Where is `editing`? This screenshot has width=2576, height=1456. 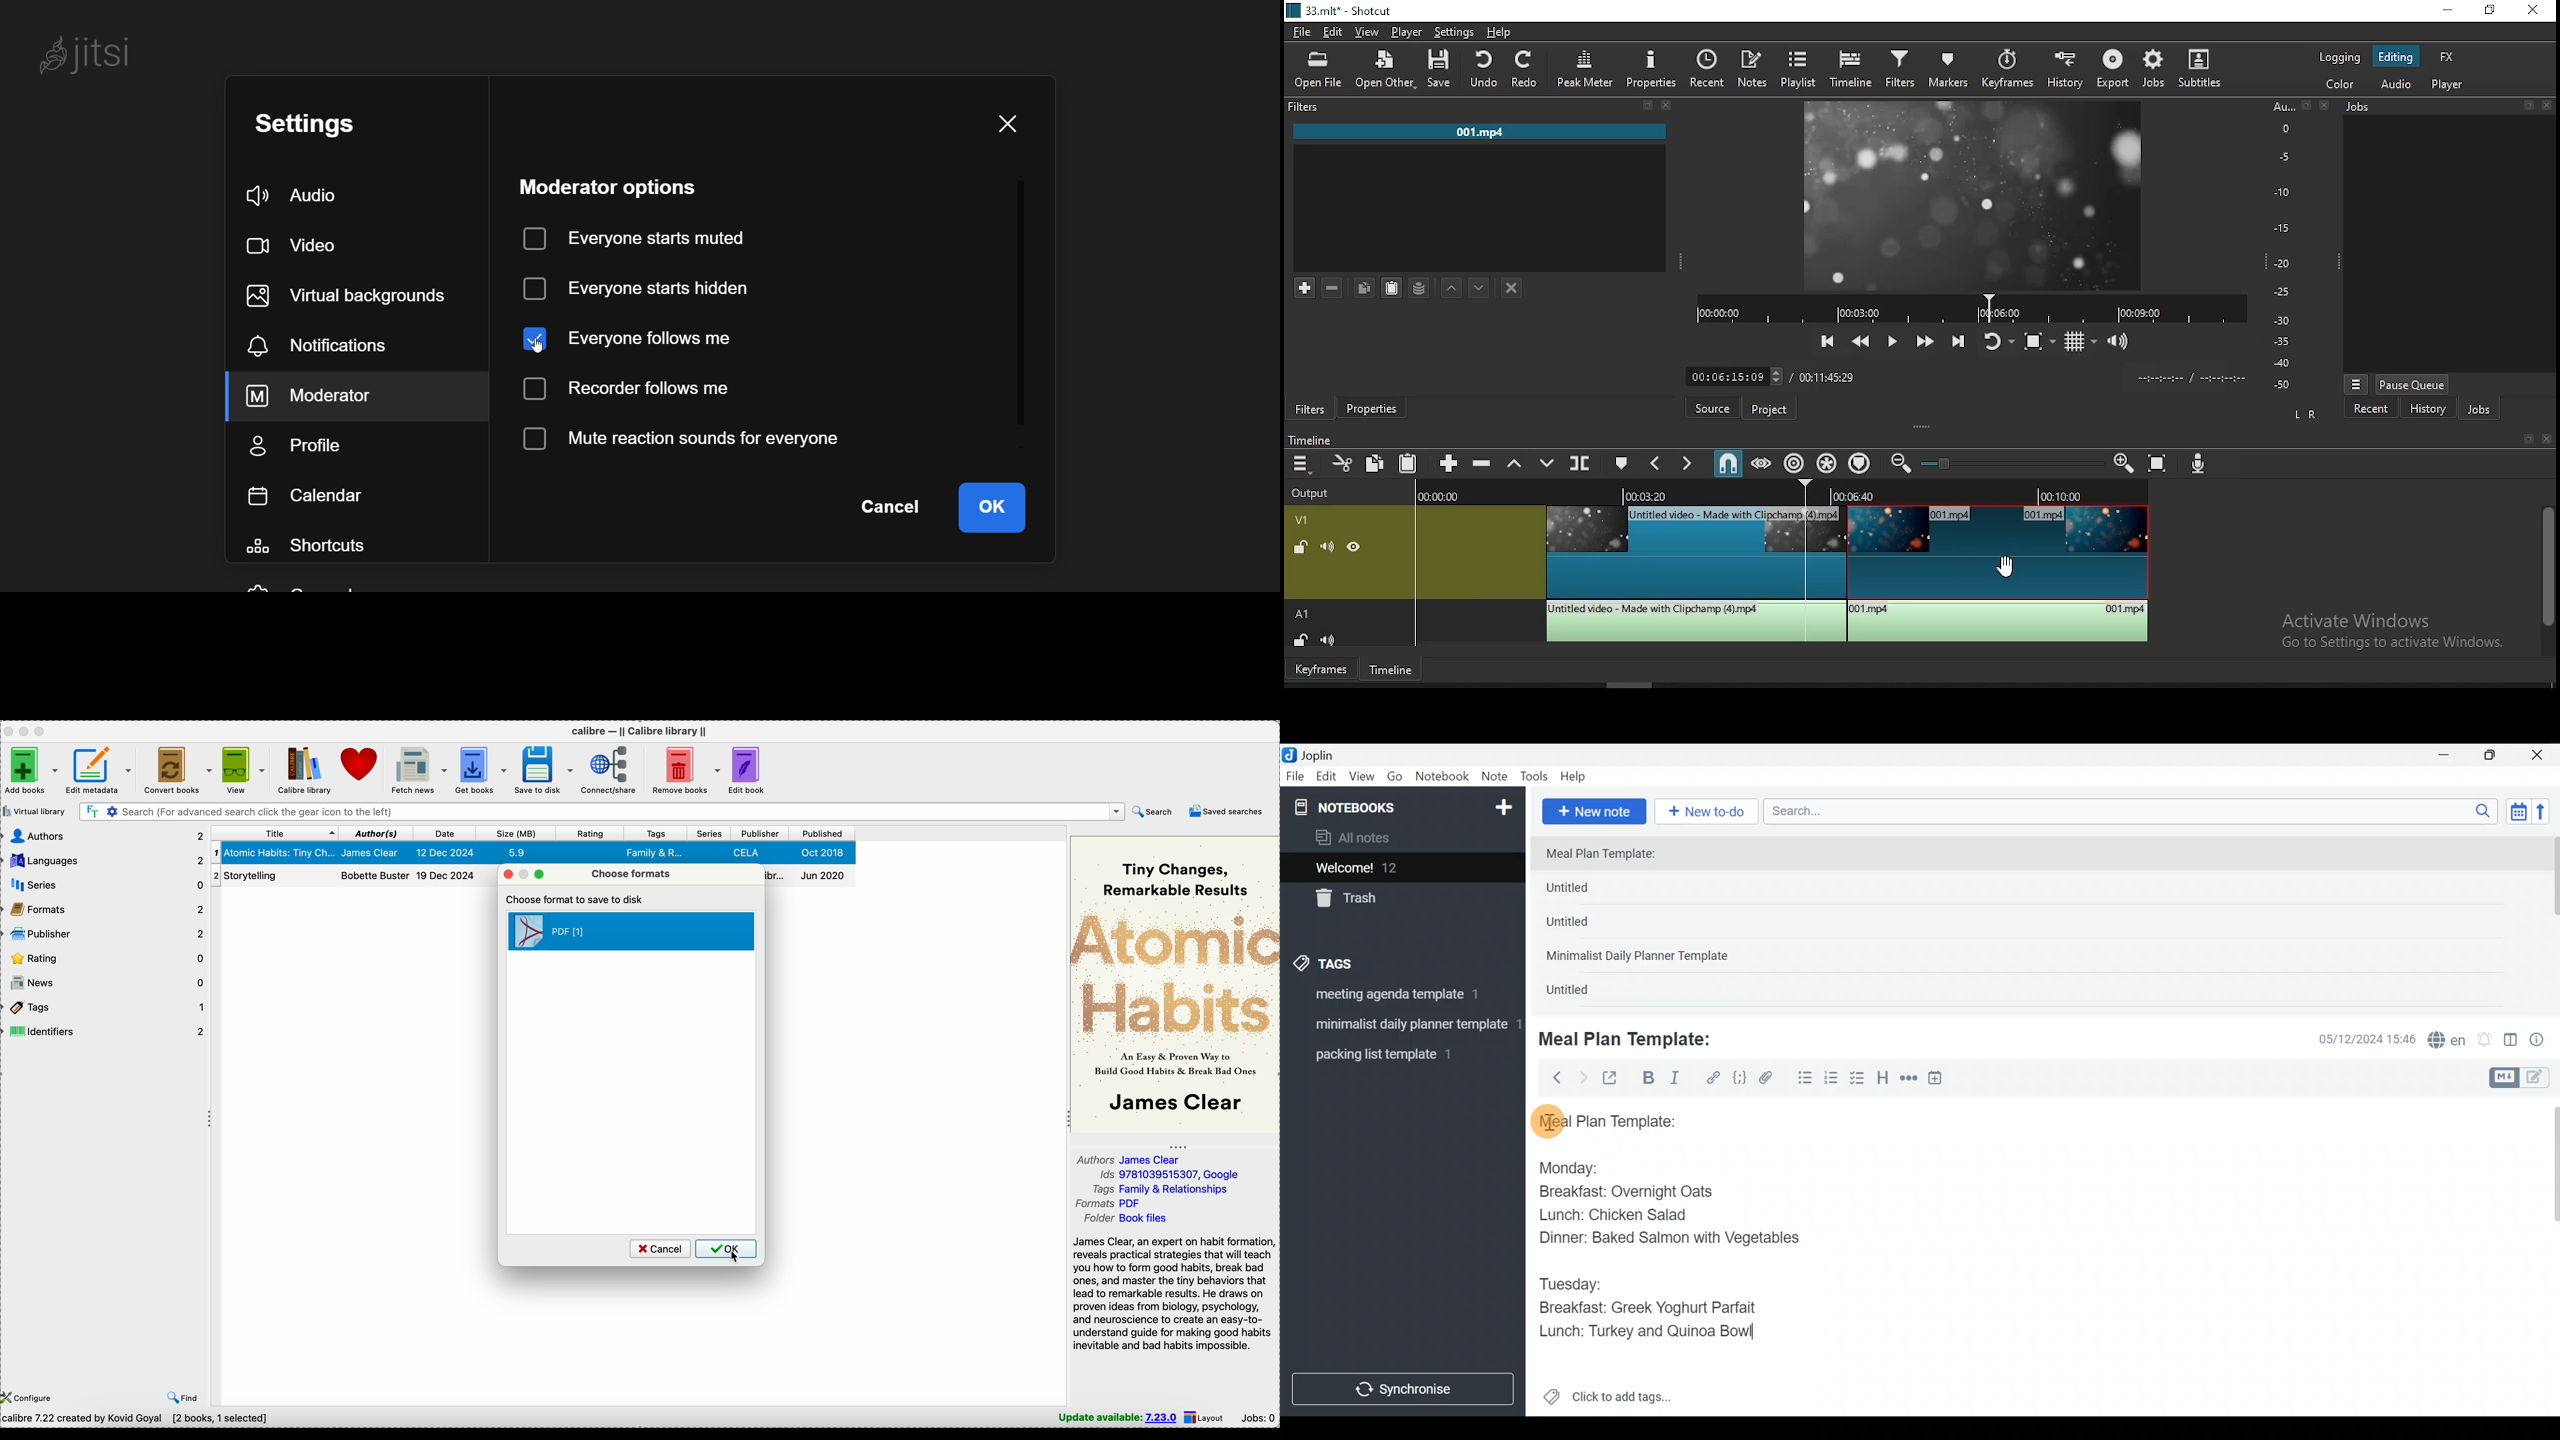 editing is located at coordinates (2402, 57).